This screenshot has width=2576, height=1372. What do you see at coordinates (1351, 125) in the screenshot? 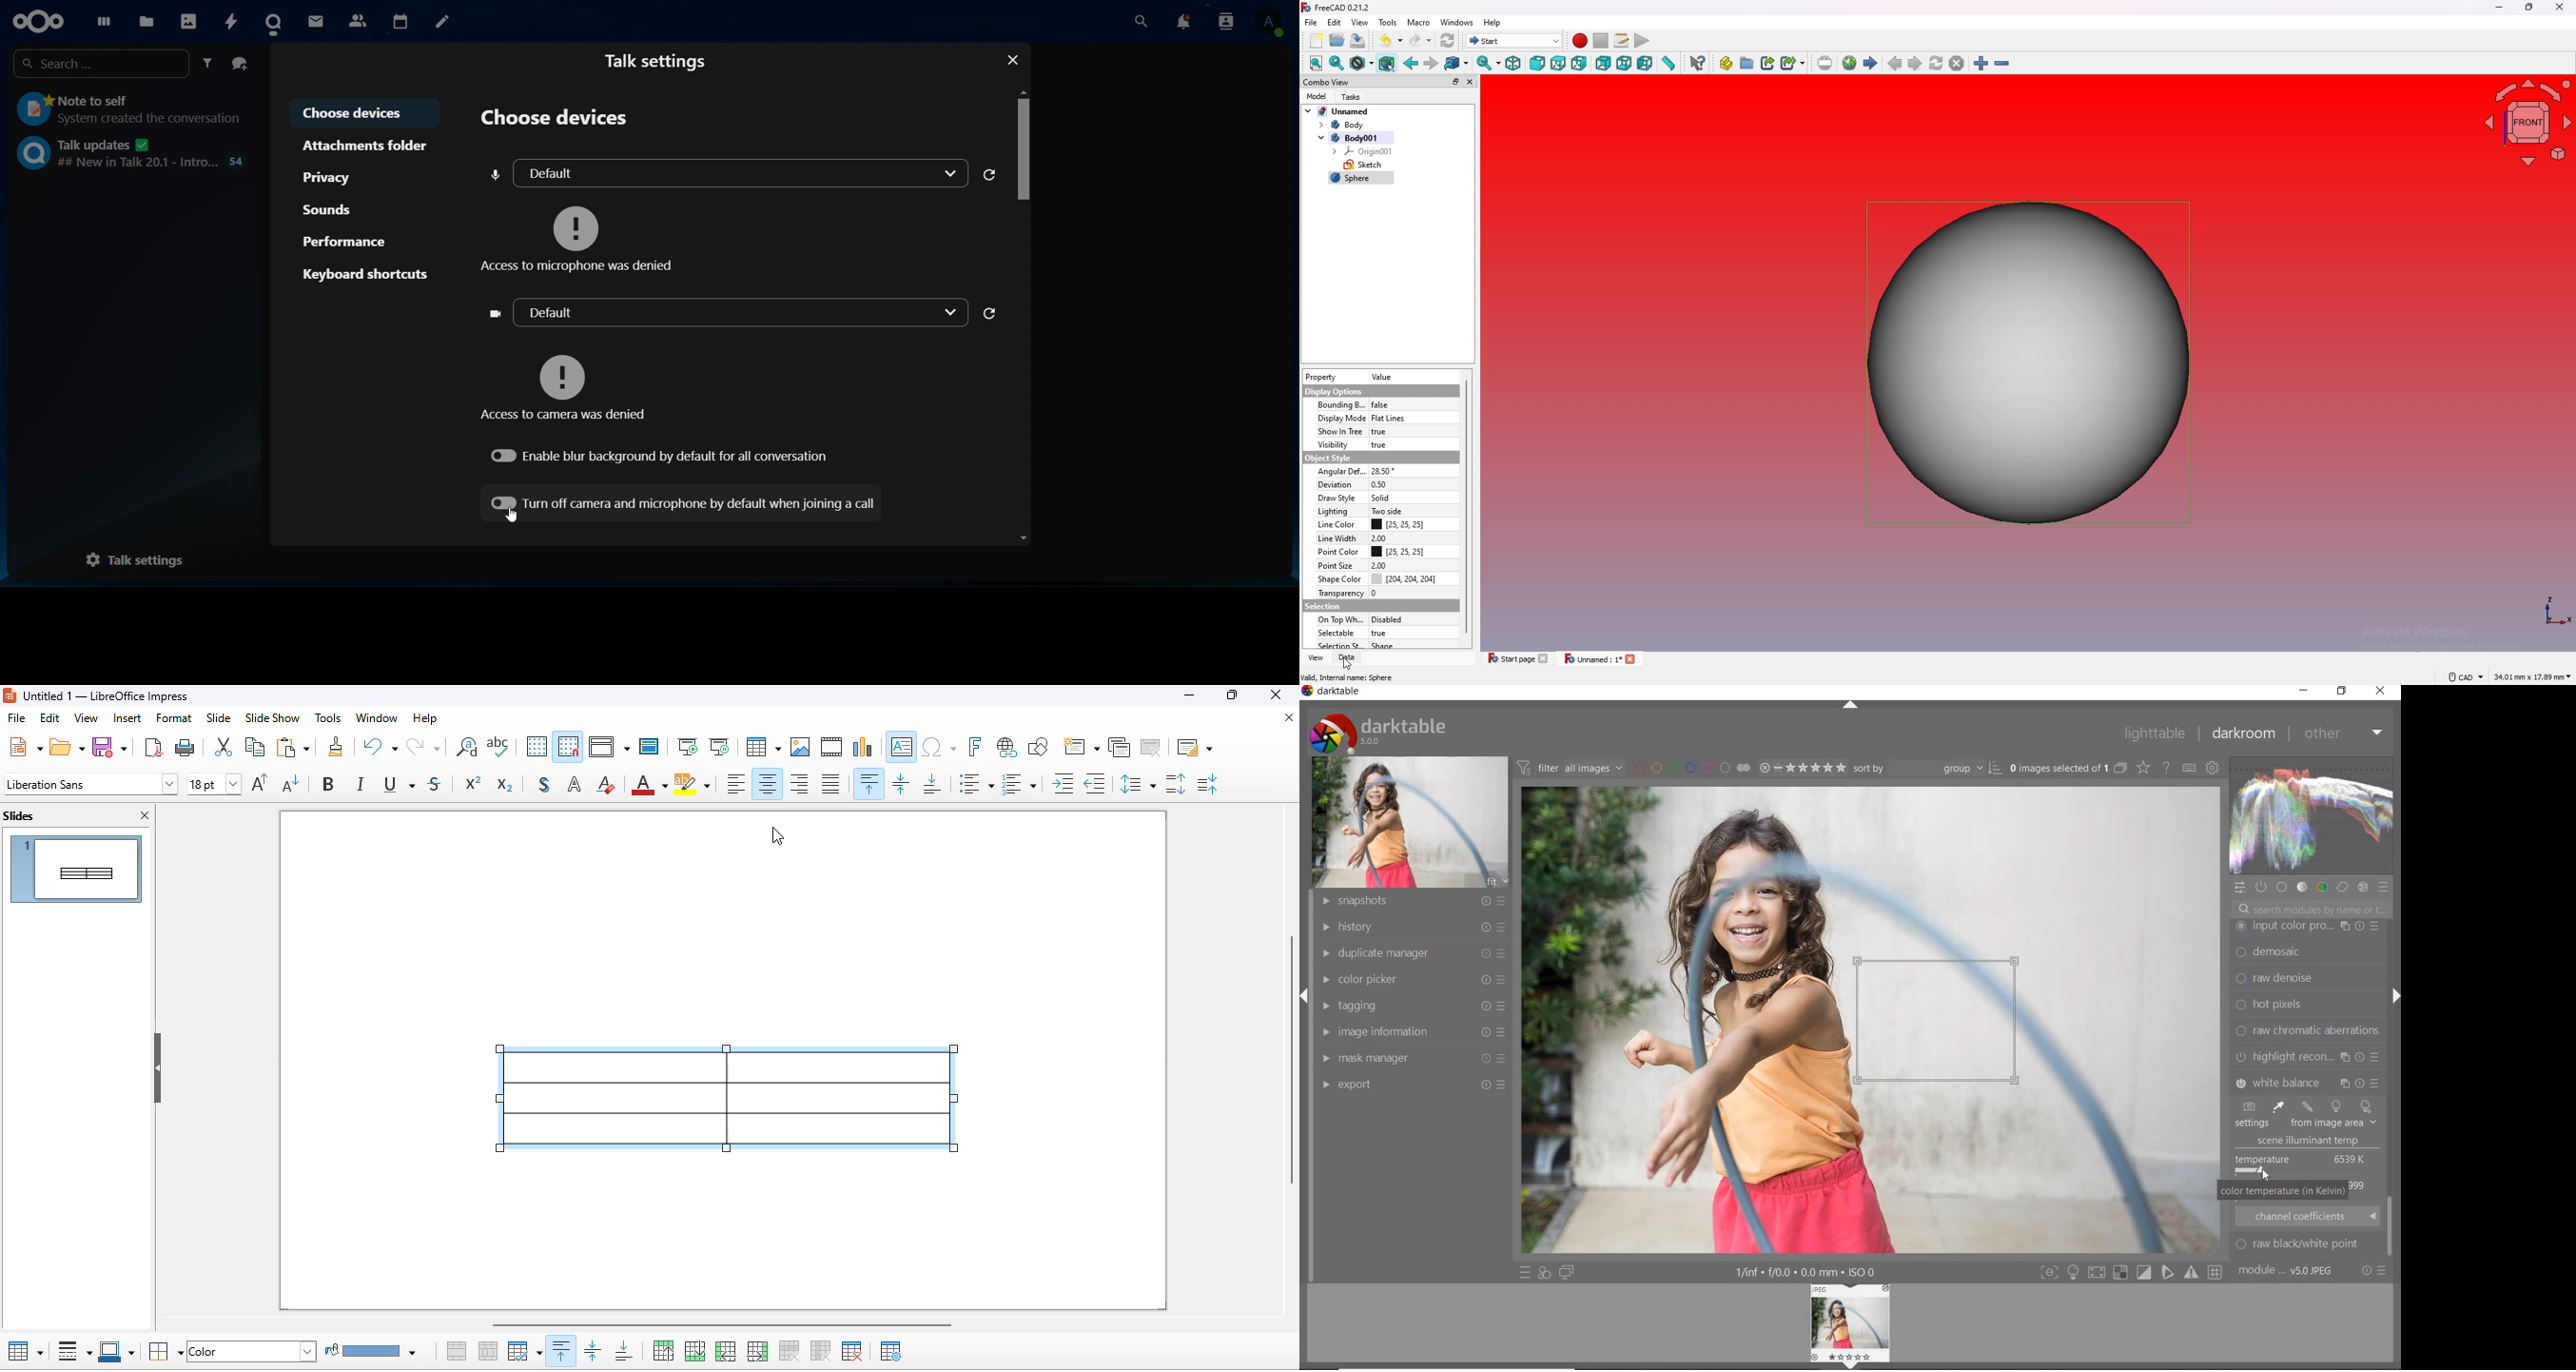
I see `body` at bounding box center [1351, 125].